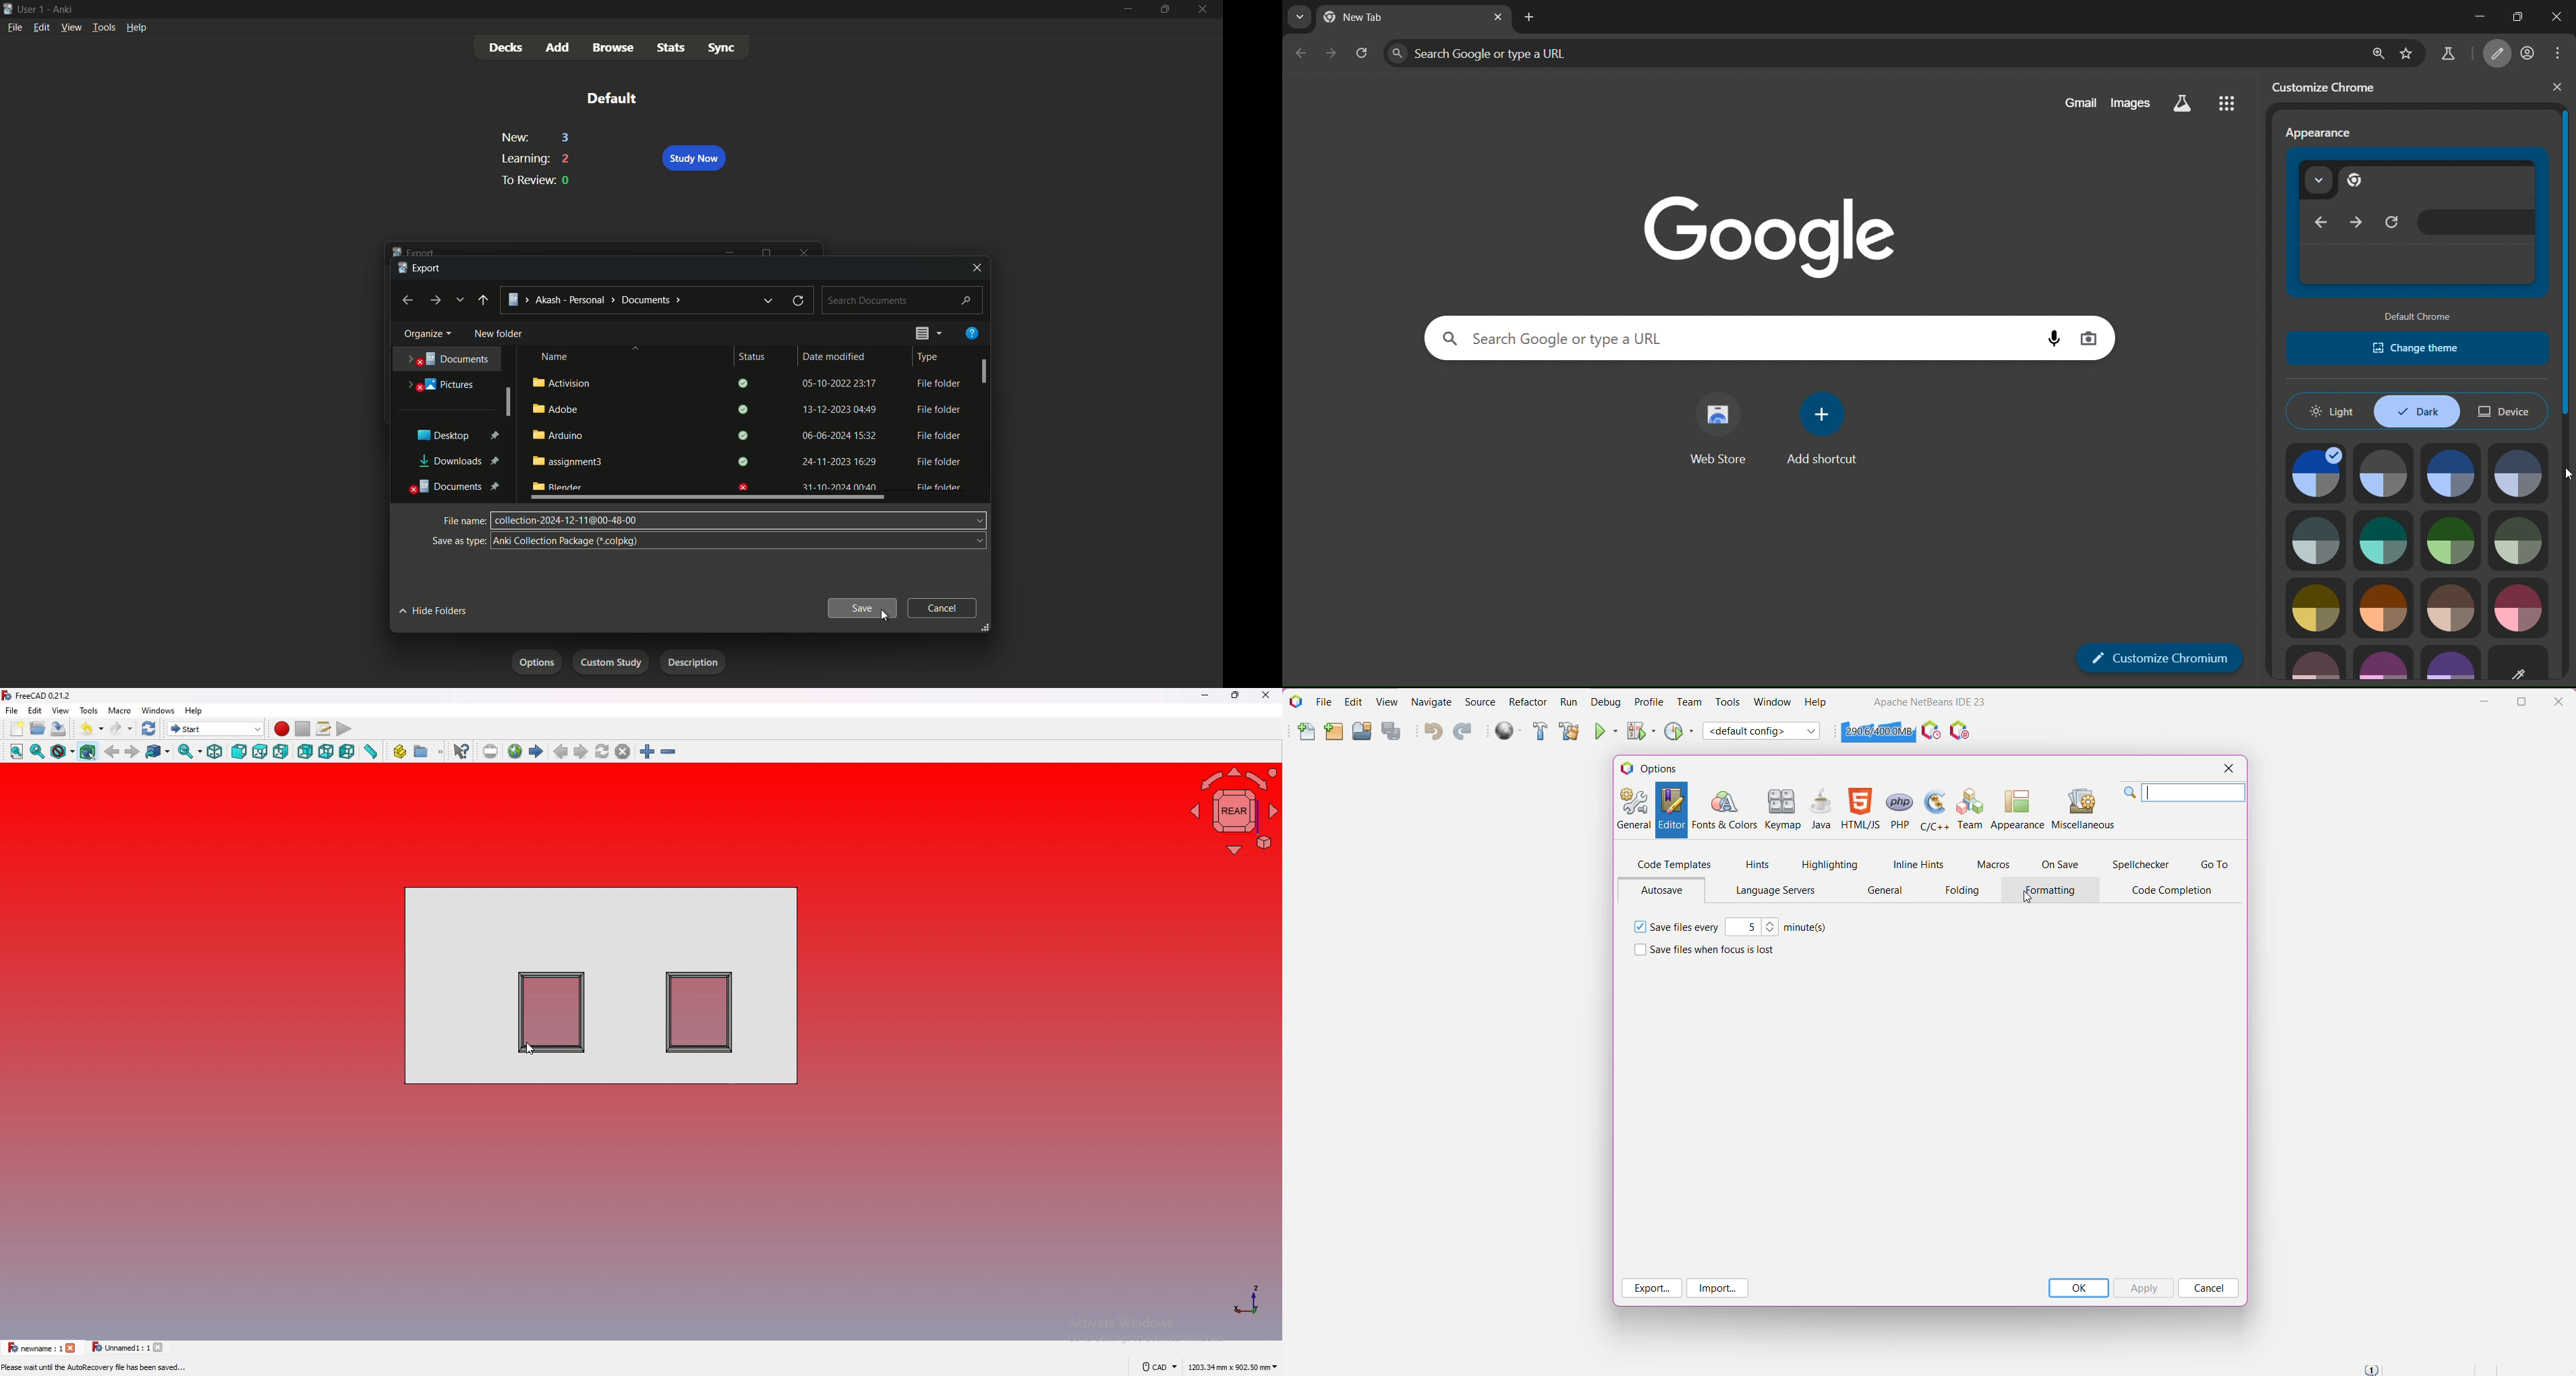 This screenshot has width=2576, height=1400. What do you see at coordinates (38, 728) in the screenshot?
I see `open` at bounding box center [38, 728].